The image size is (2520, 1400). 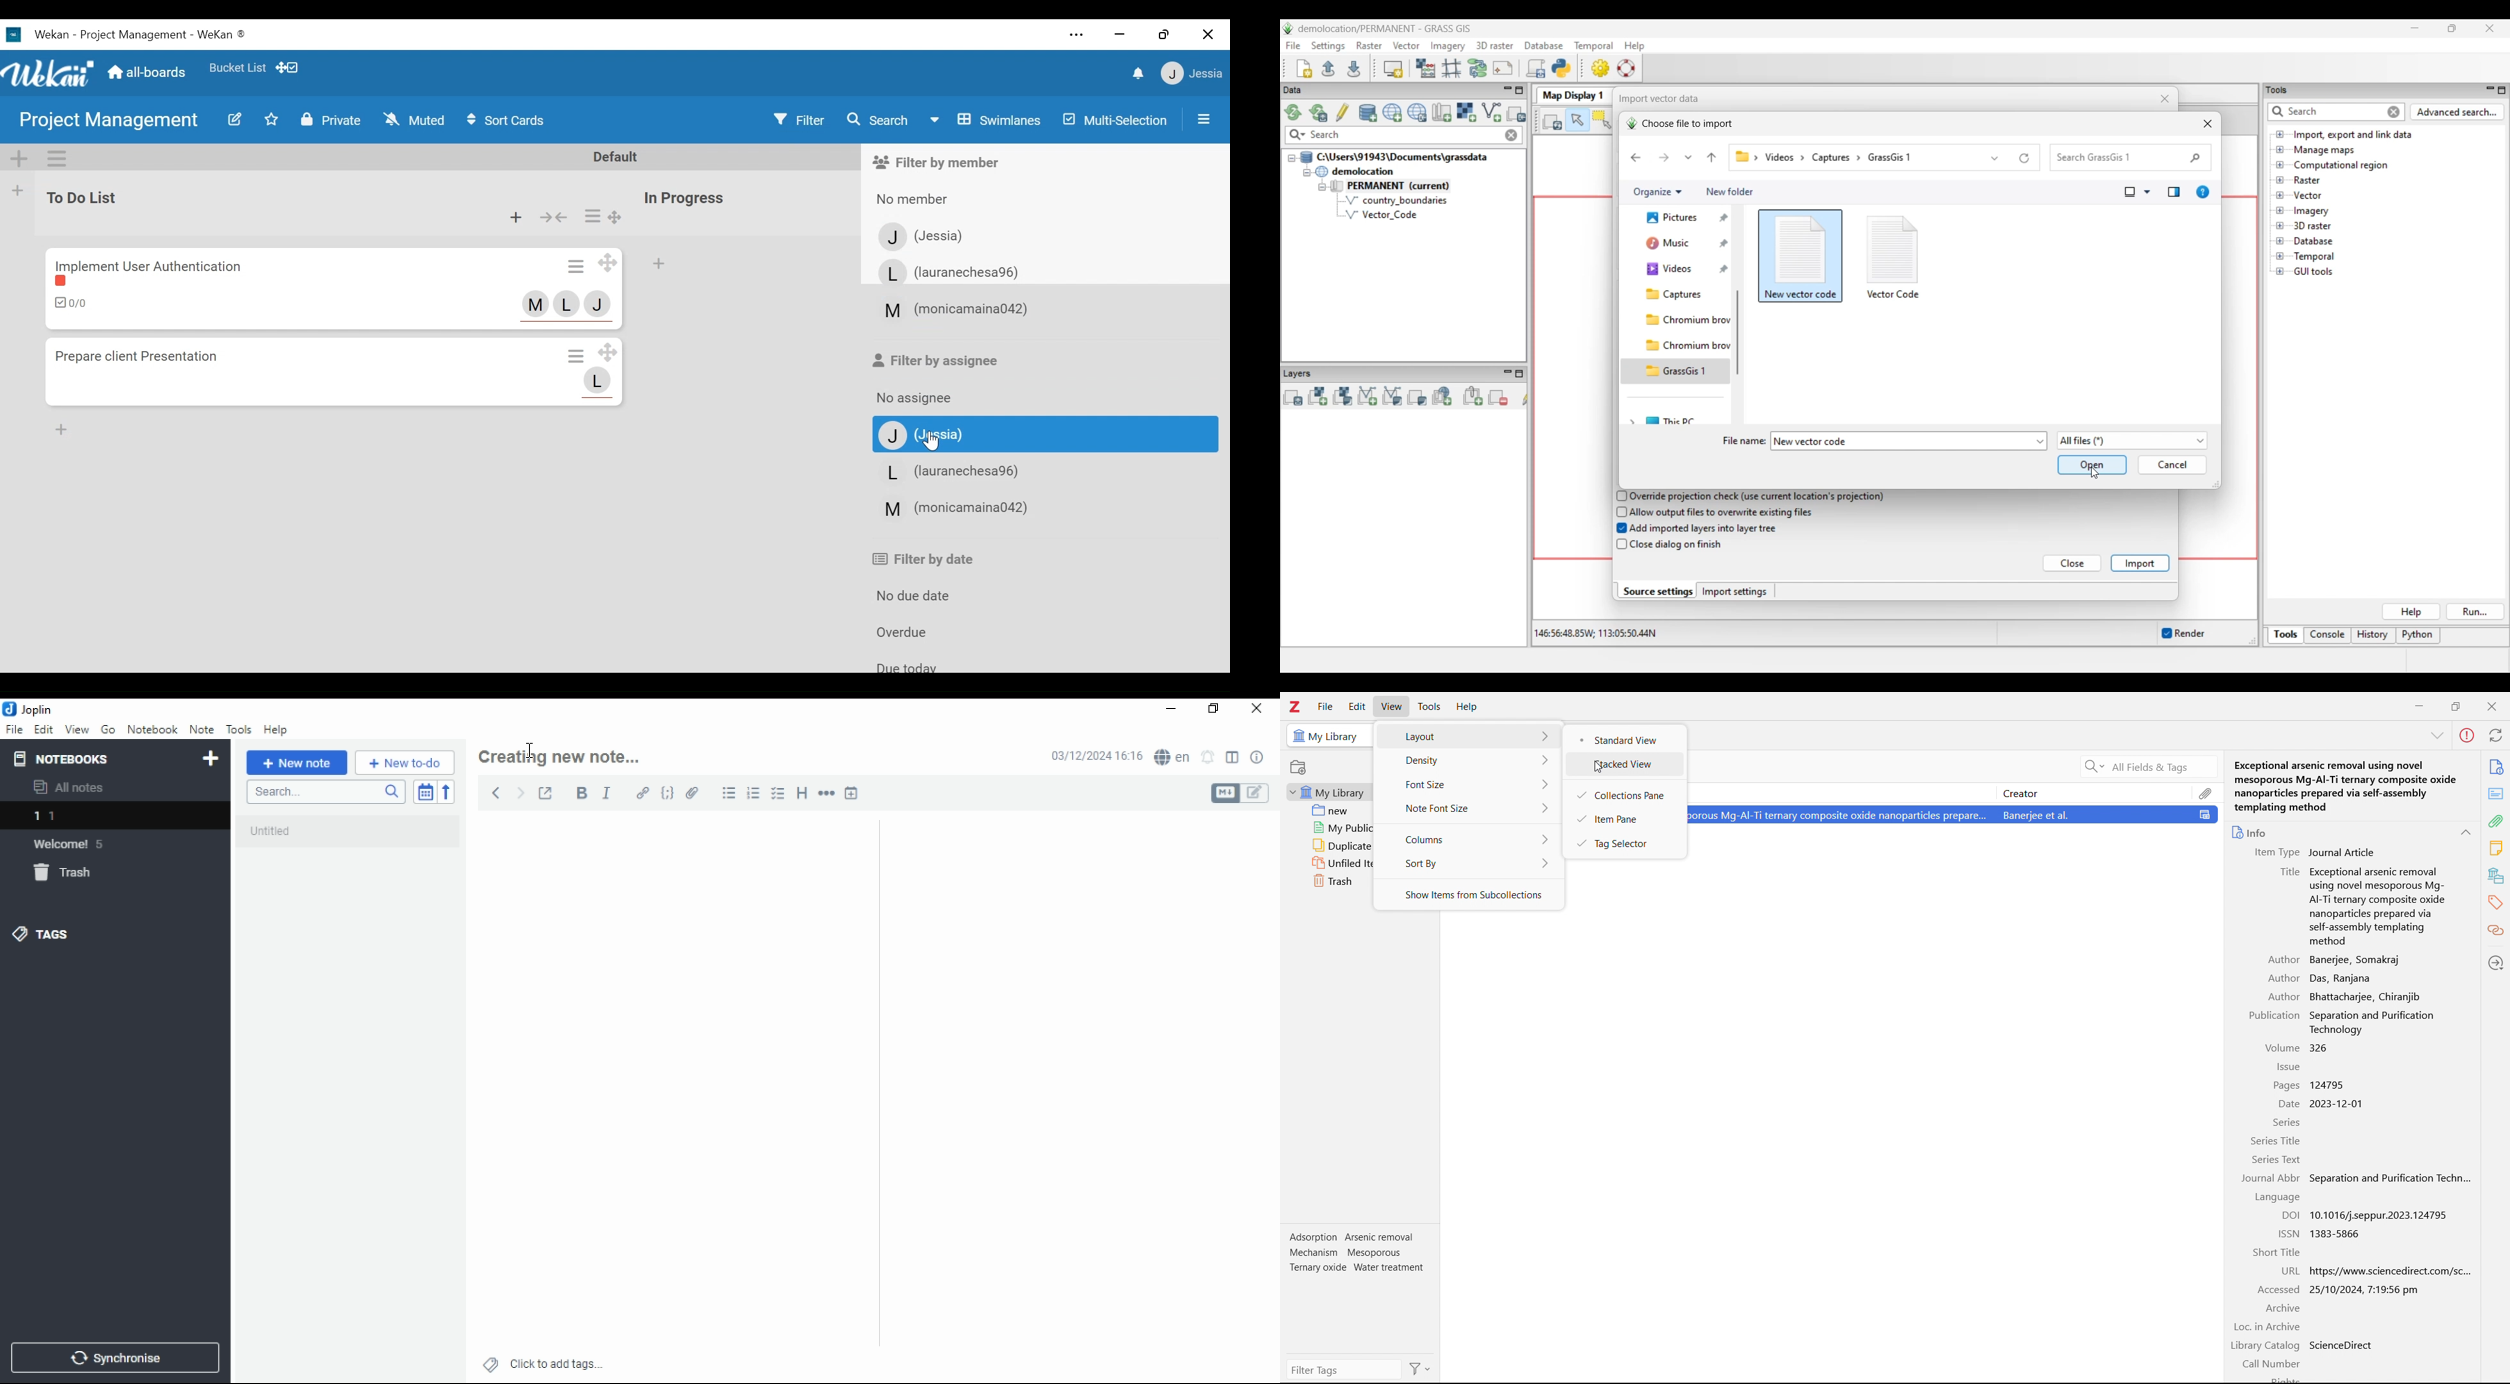 I want to click on standard view, so click(x=1625, y=741).